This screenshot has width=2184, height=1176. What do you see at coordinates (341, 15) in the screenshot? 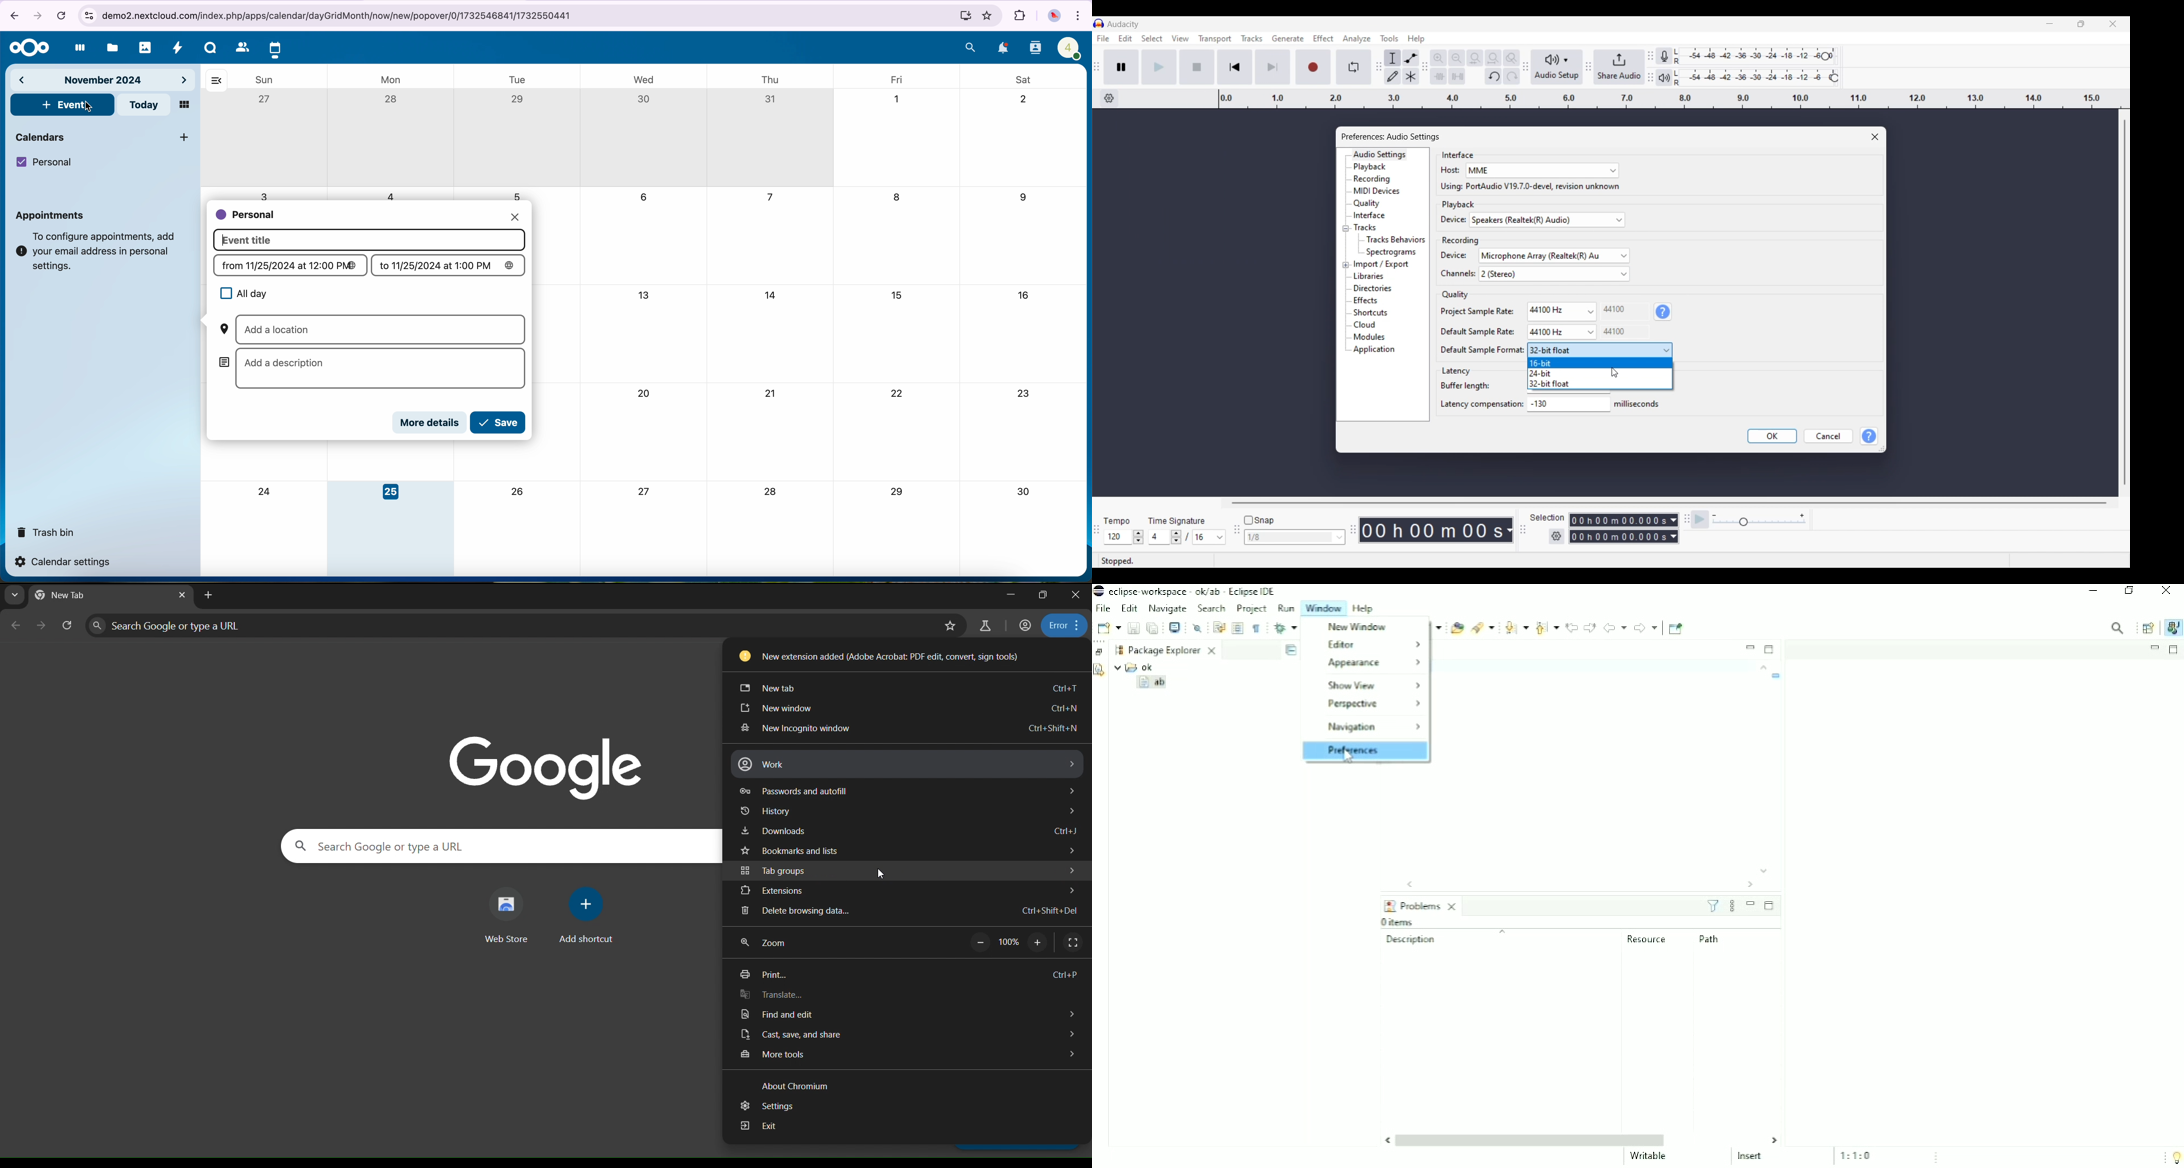
I see `URL` at bounding box center [341, 15].